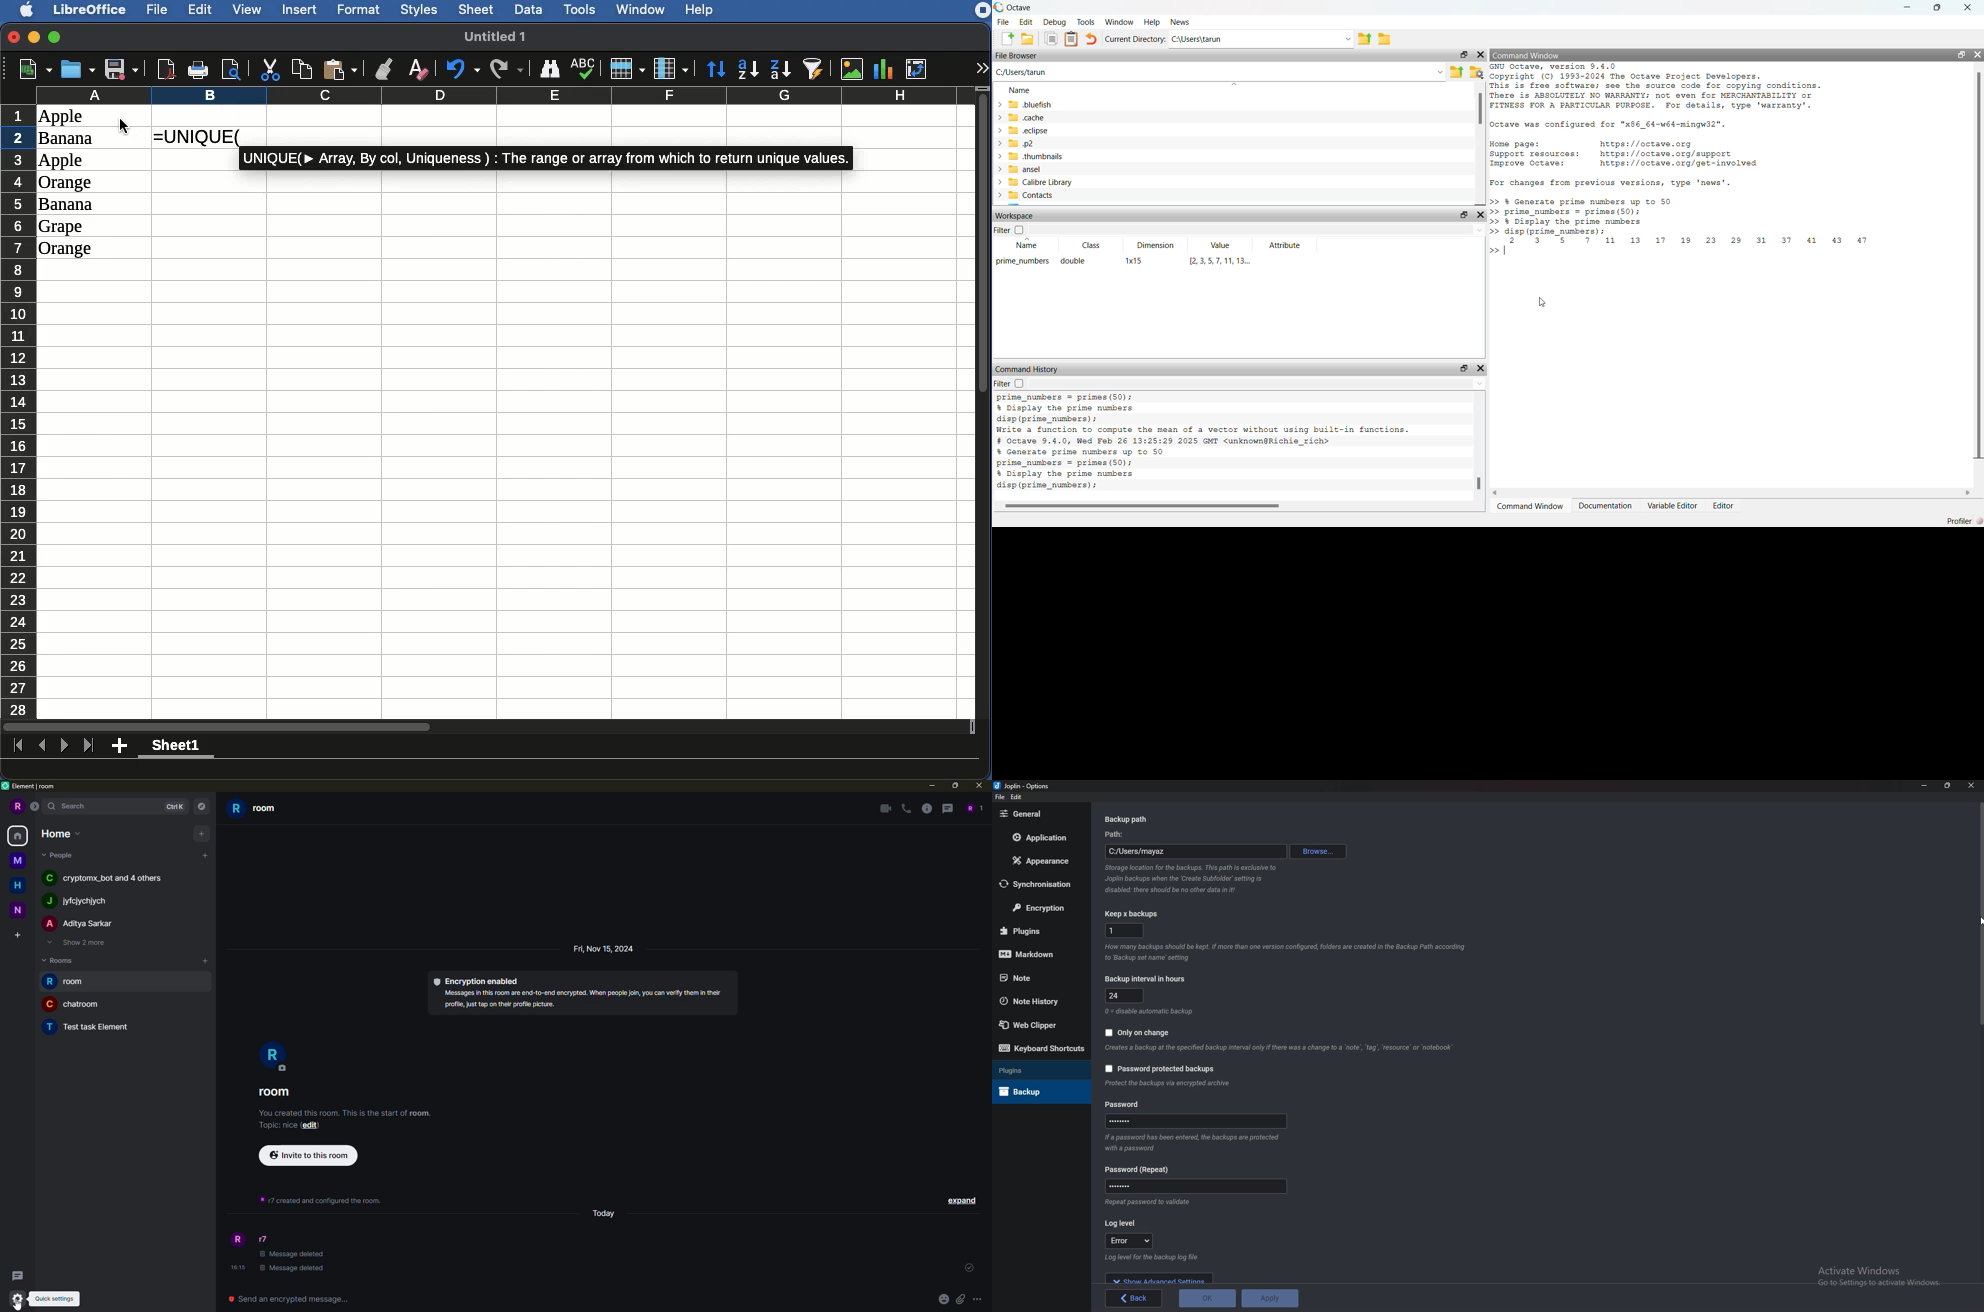 The width and height of the screenshot is (1988, 1316). I want to click on Row, so click(626, 69).